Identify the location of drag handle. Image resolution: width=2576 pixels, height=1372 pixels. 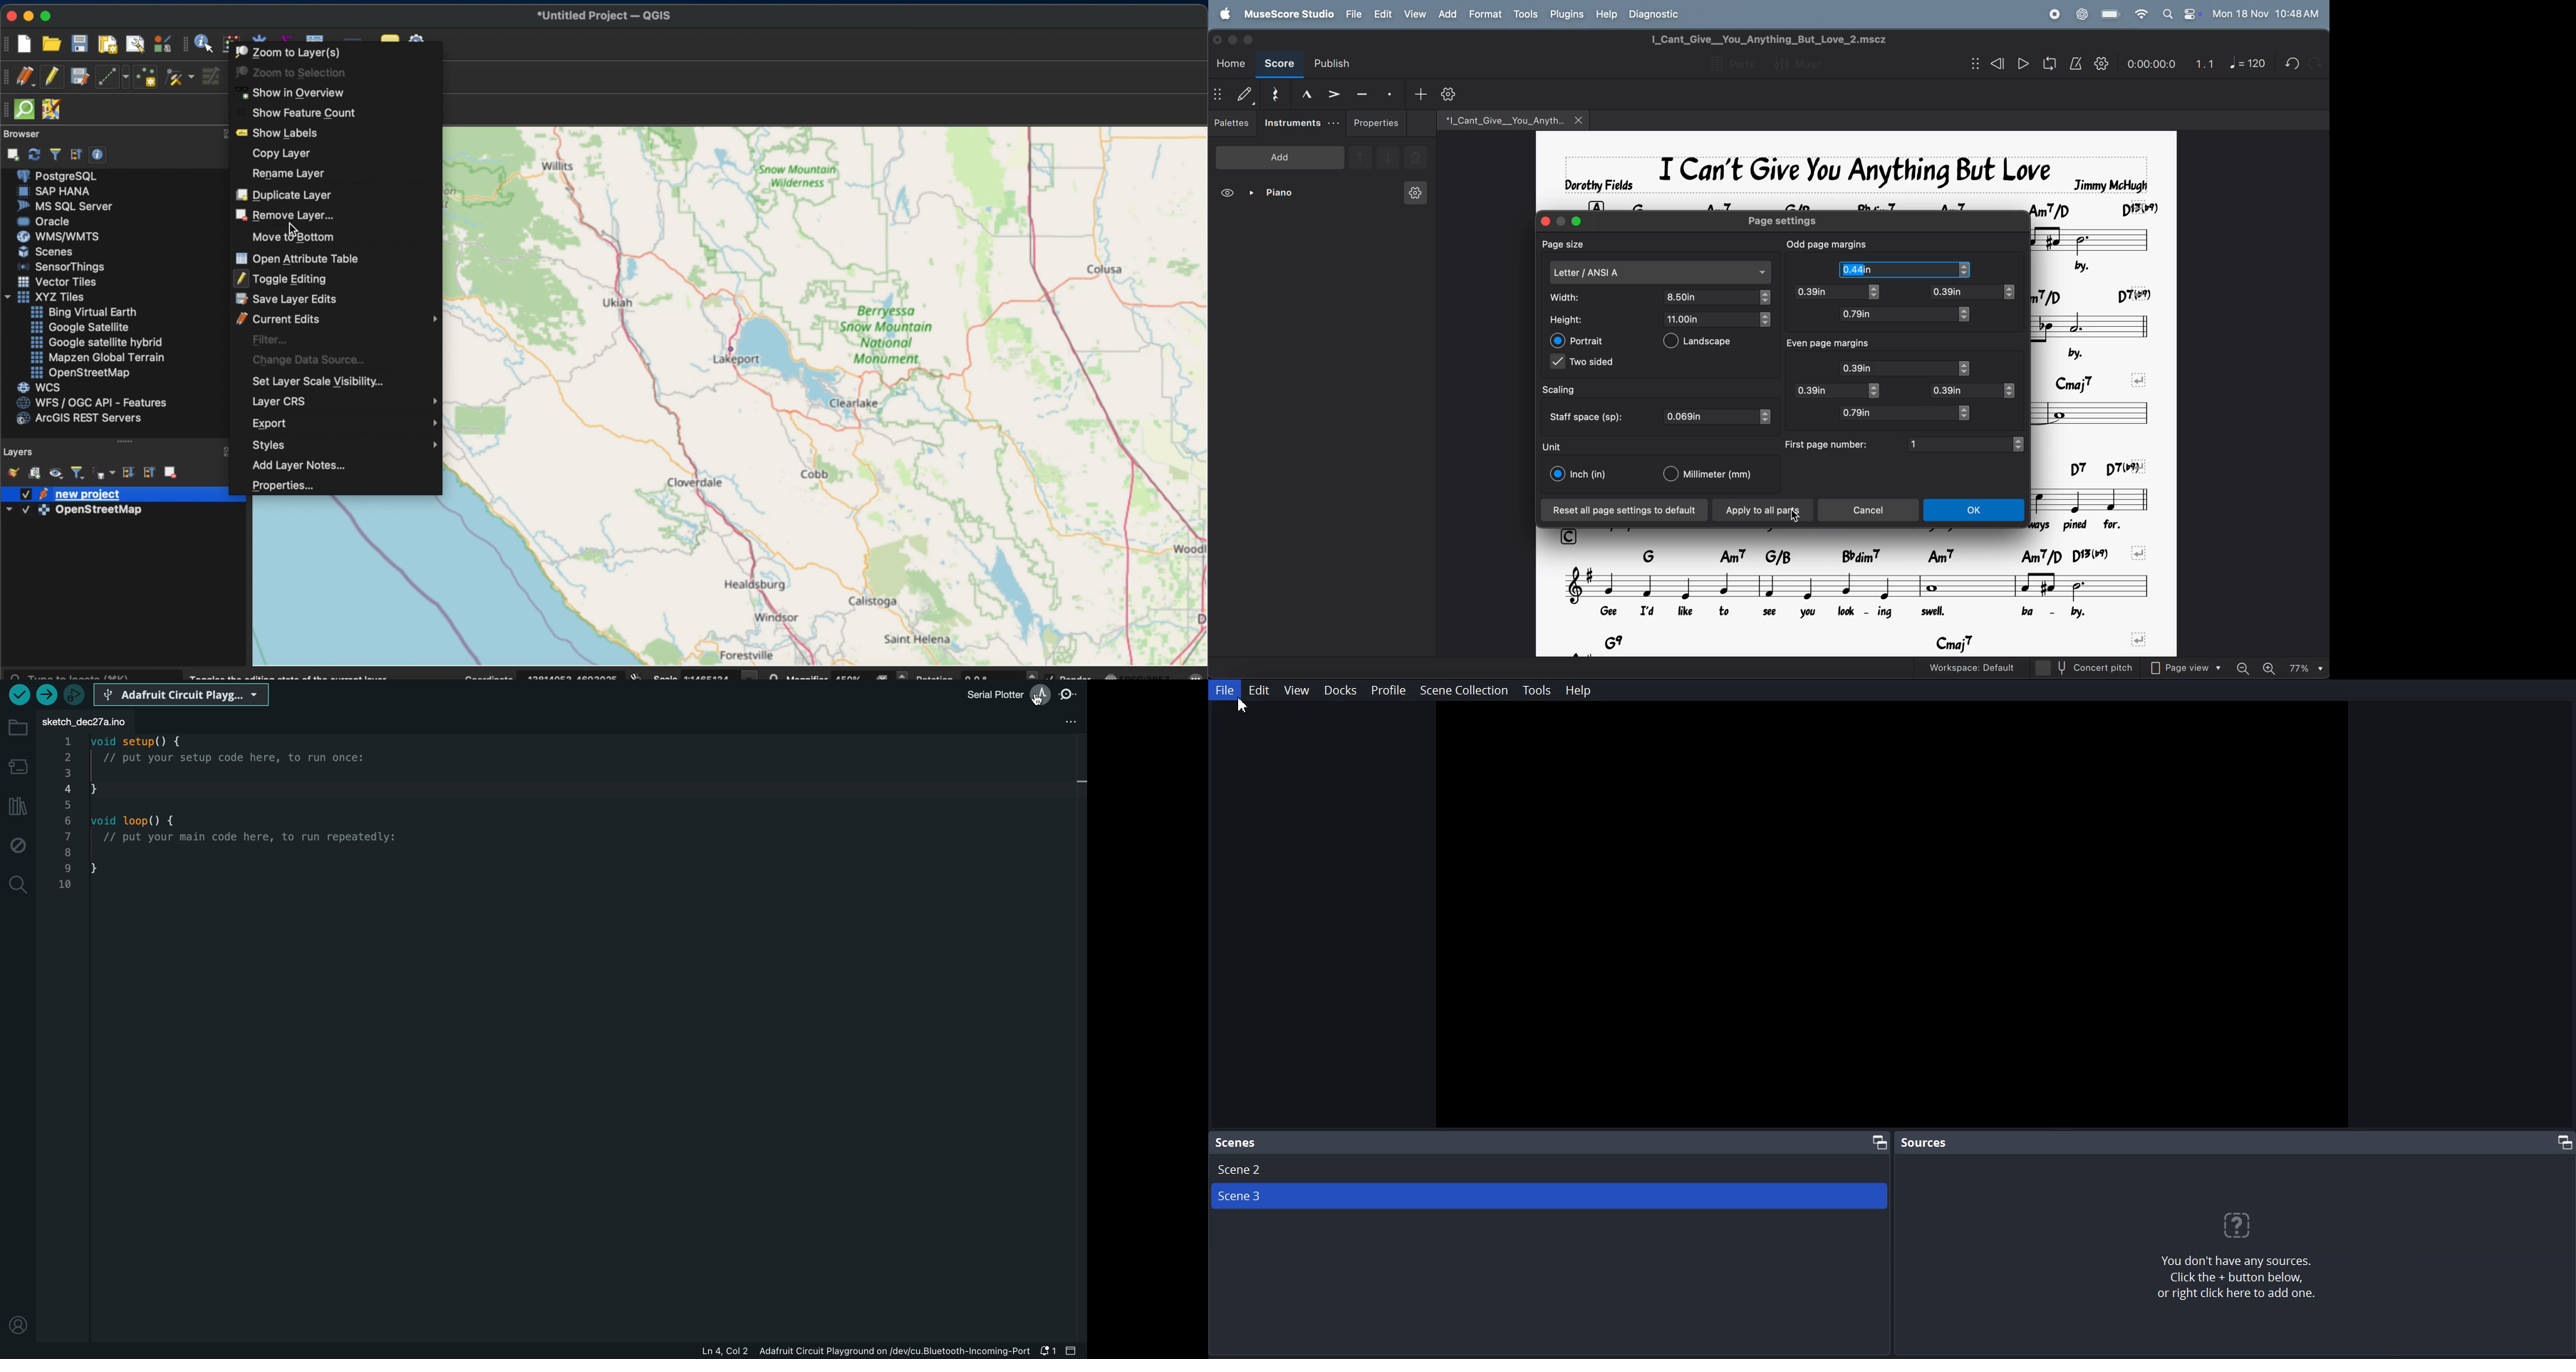
(8, 111).